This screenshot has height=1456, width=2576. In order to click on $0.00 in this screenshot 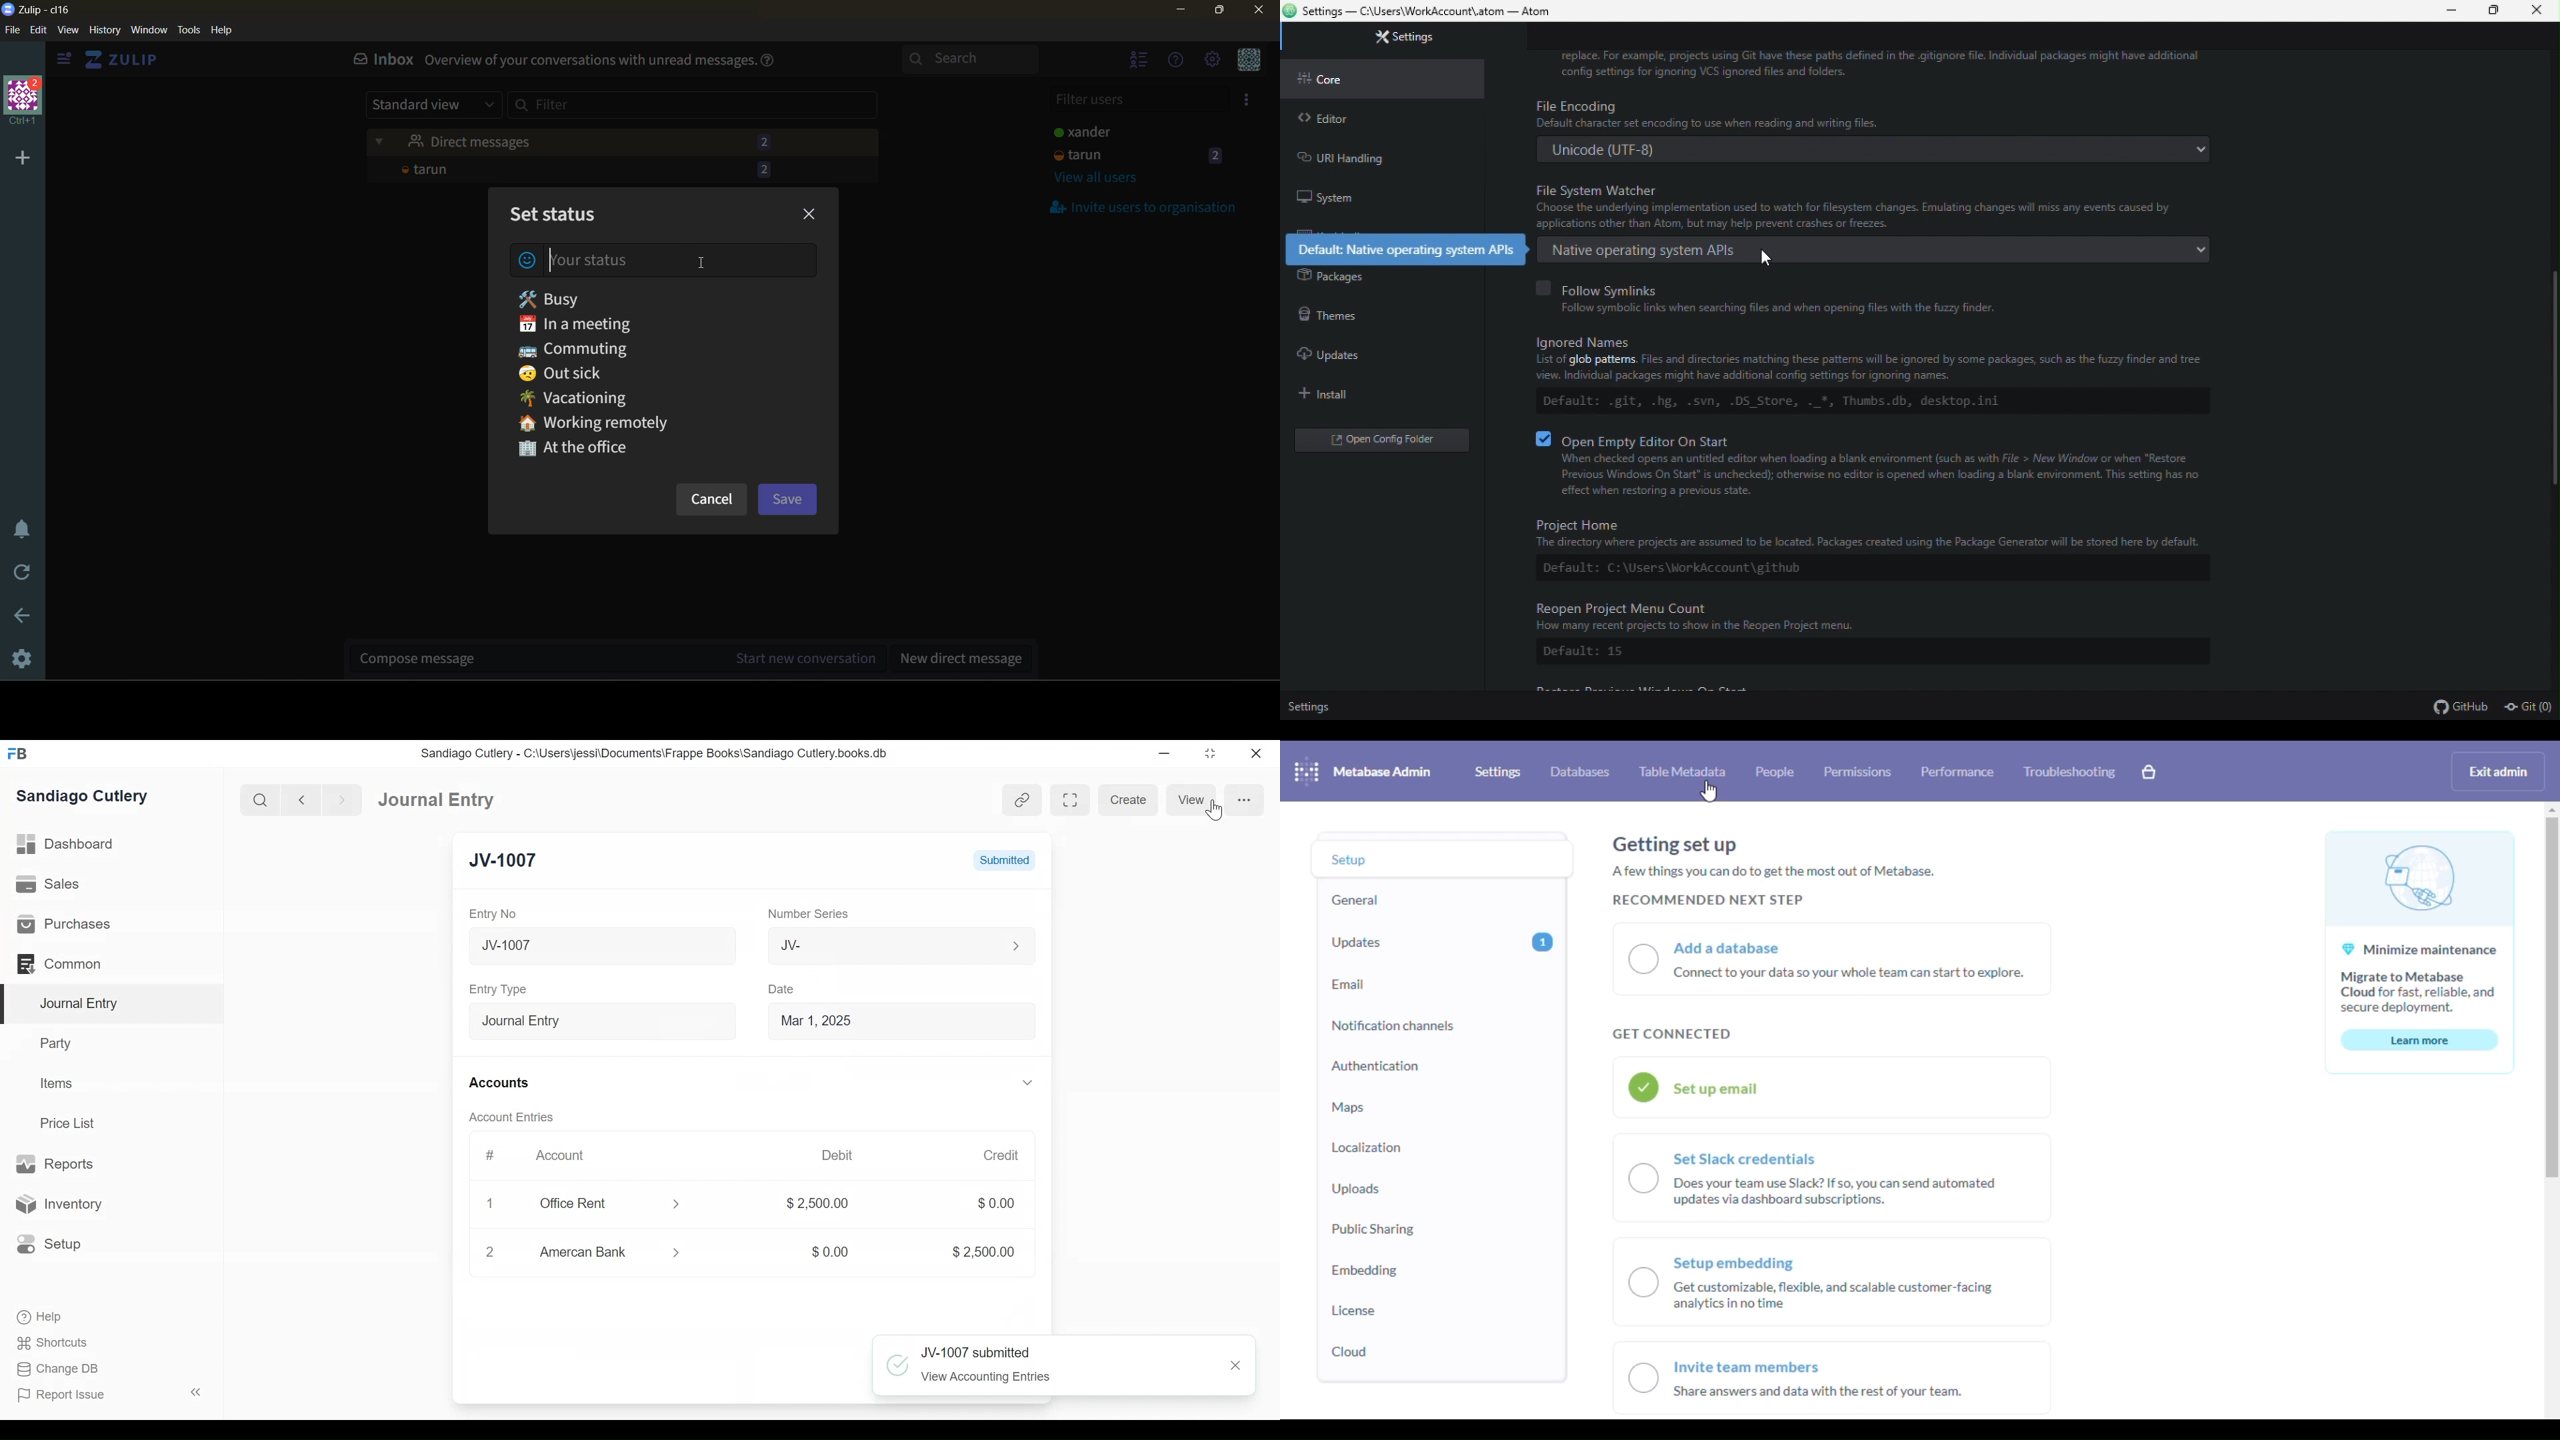, I will do `click(819, 1252)`.